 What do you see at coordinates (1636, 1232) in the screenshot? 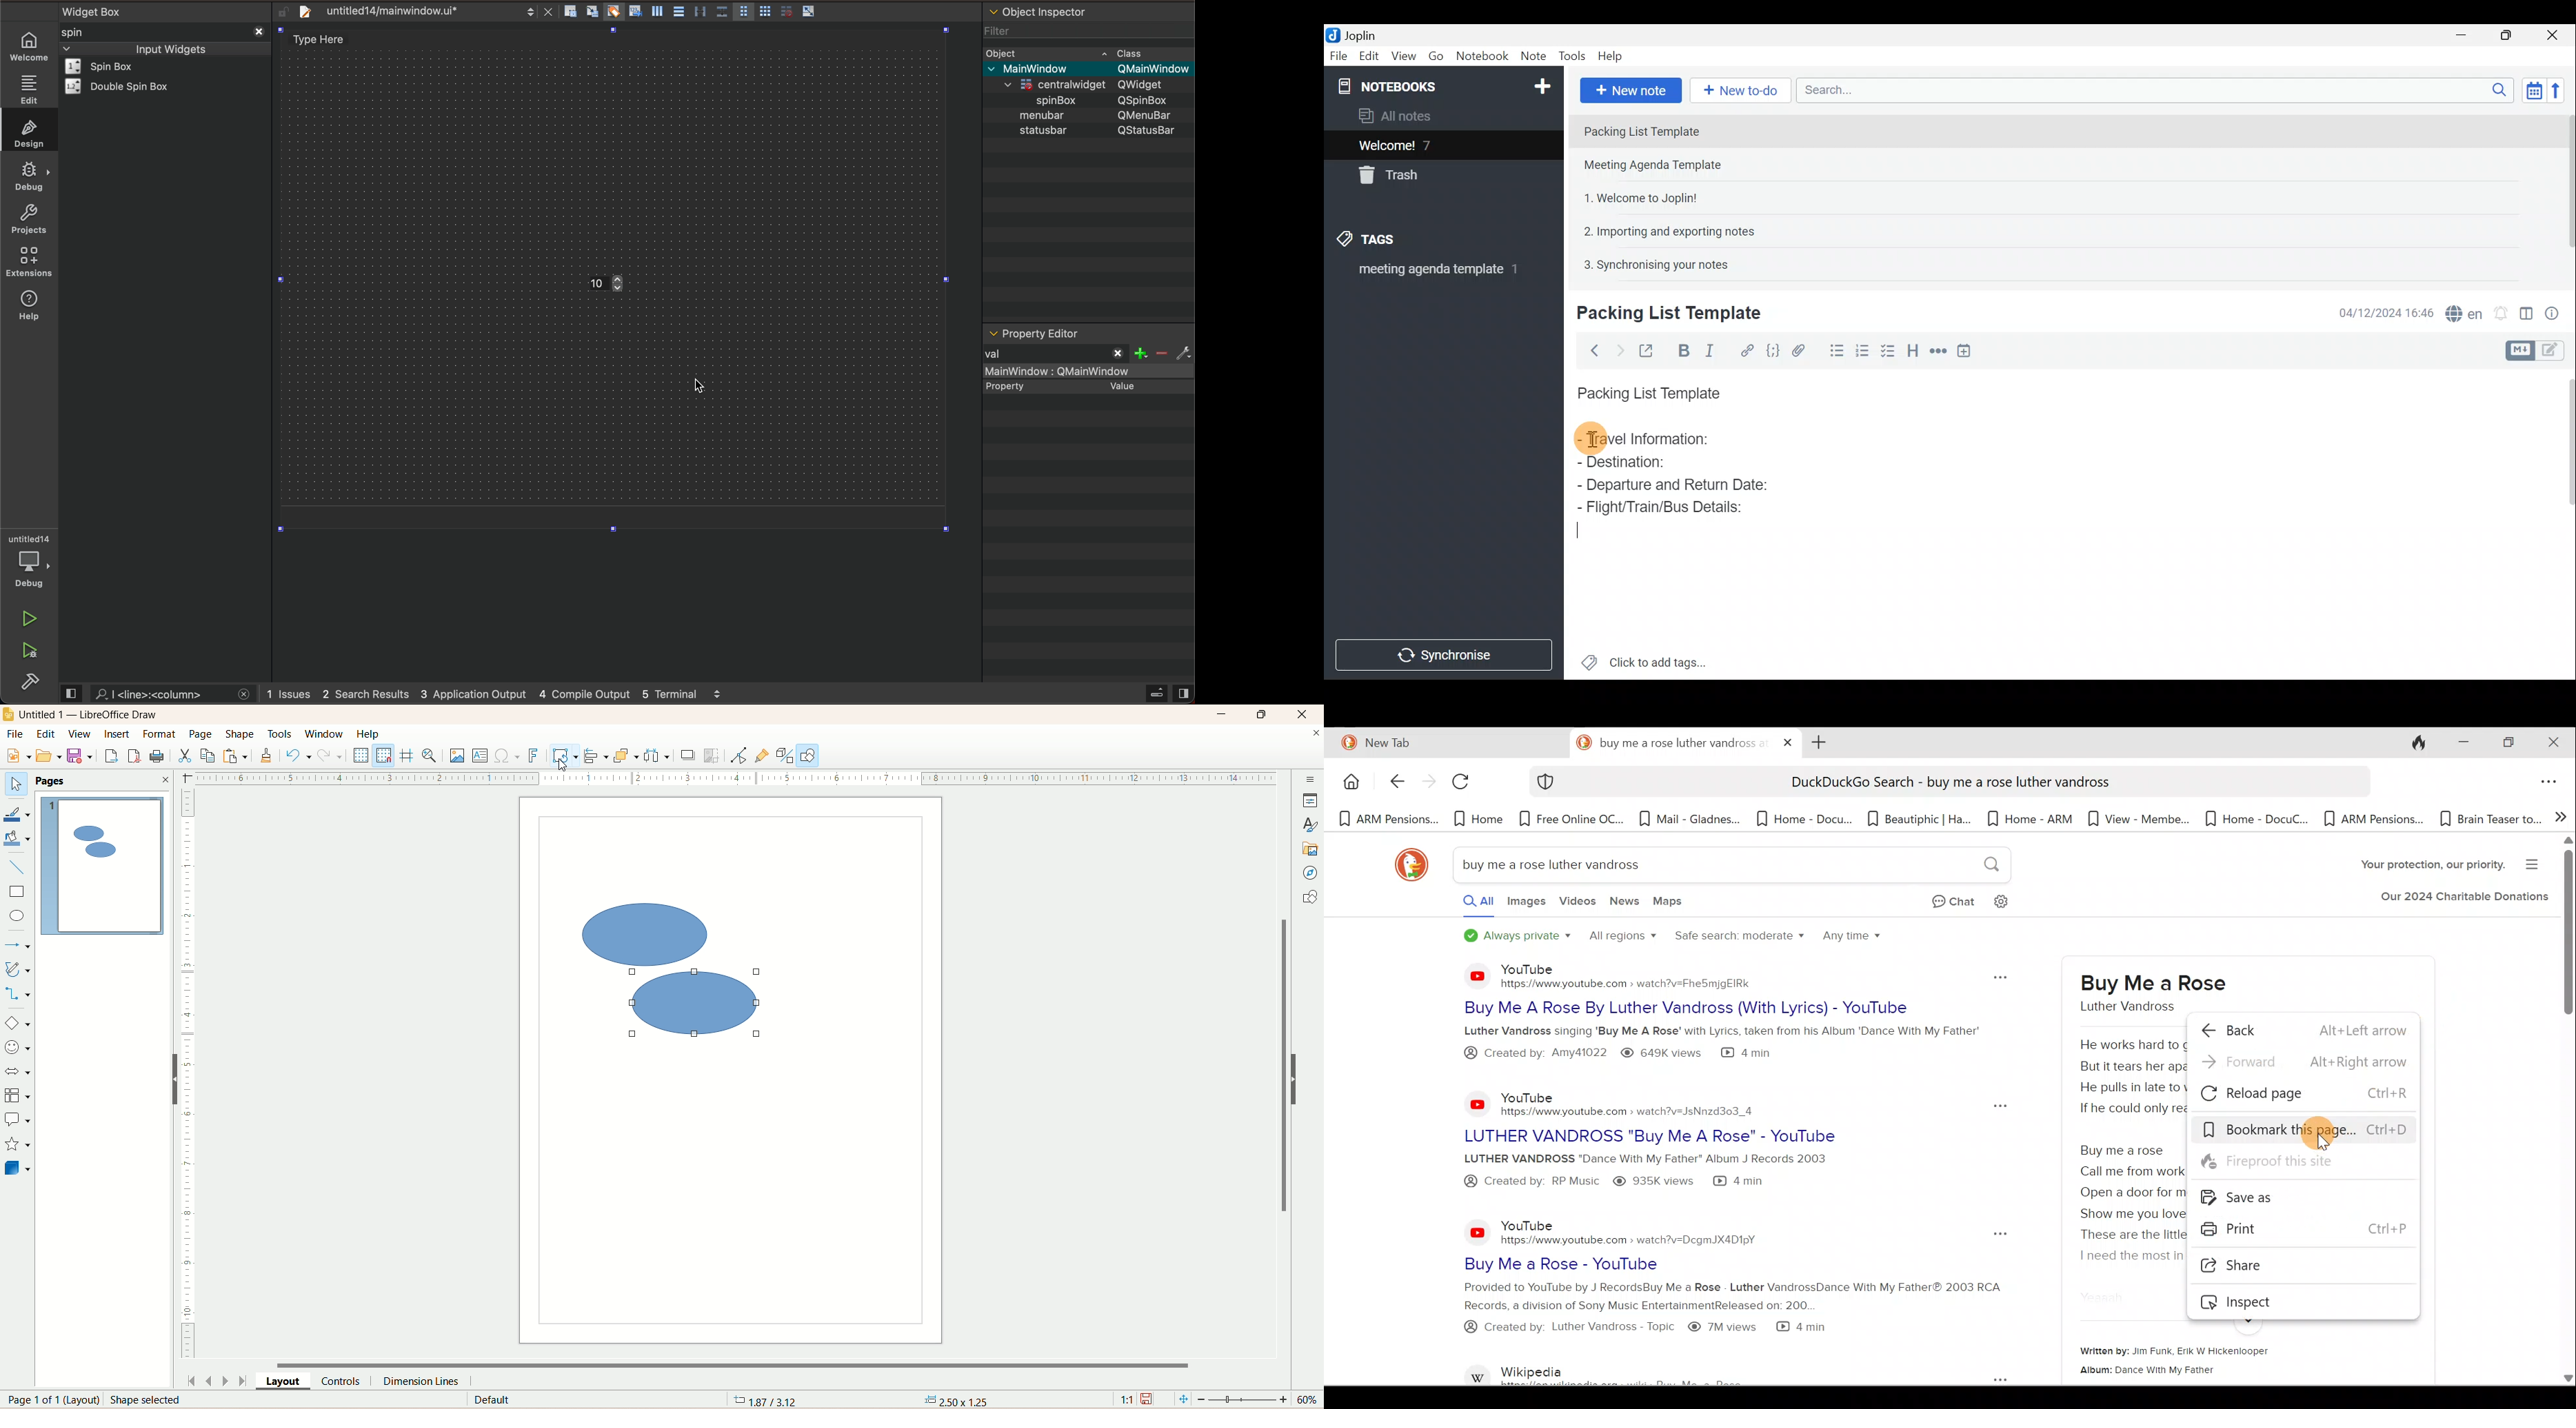
I see `YouTube
https://www.youtube.com > watch?v=DcgmJX4D1pY` at bounding box center [1636, 1232].